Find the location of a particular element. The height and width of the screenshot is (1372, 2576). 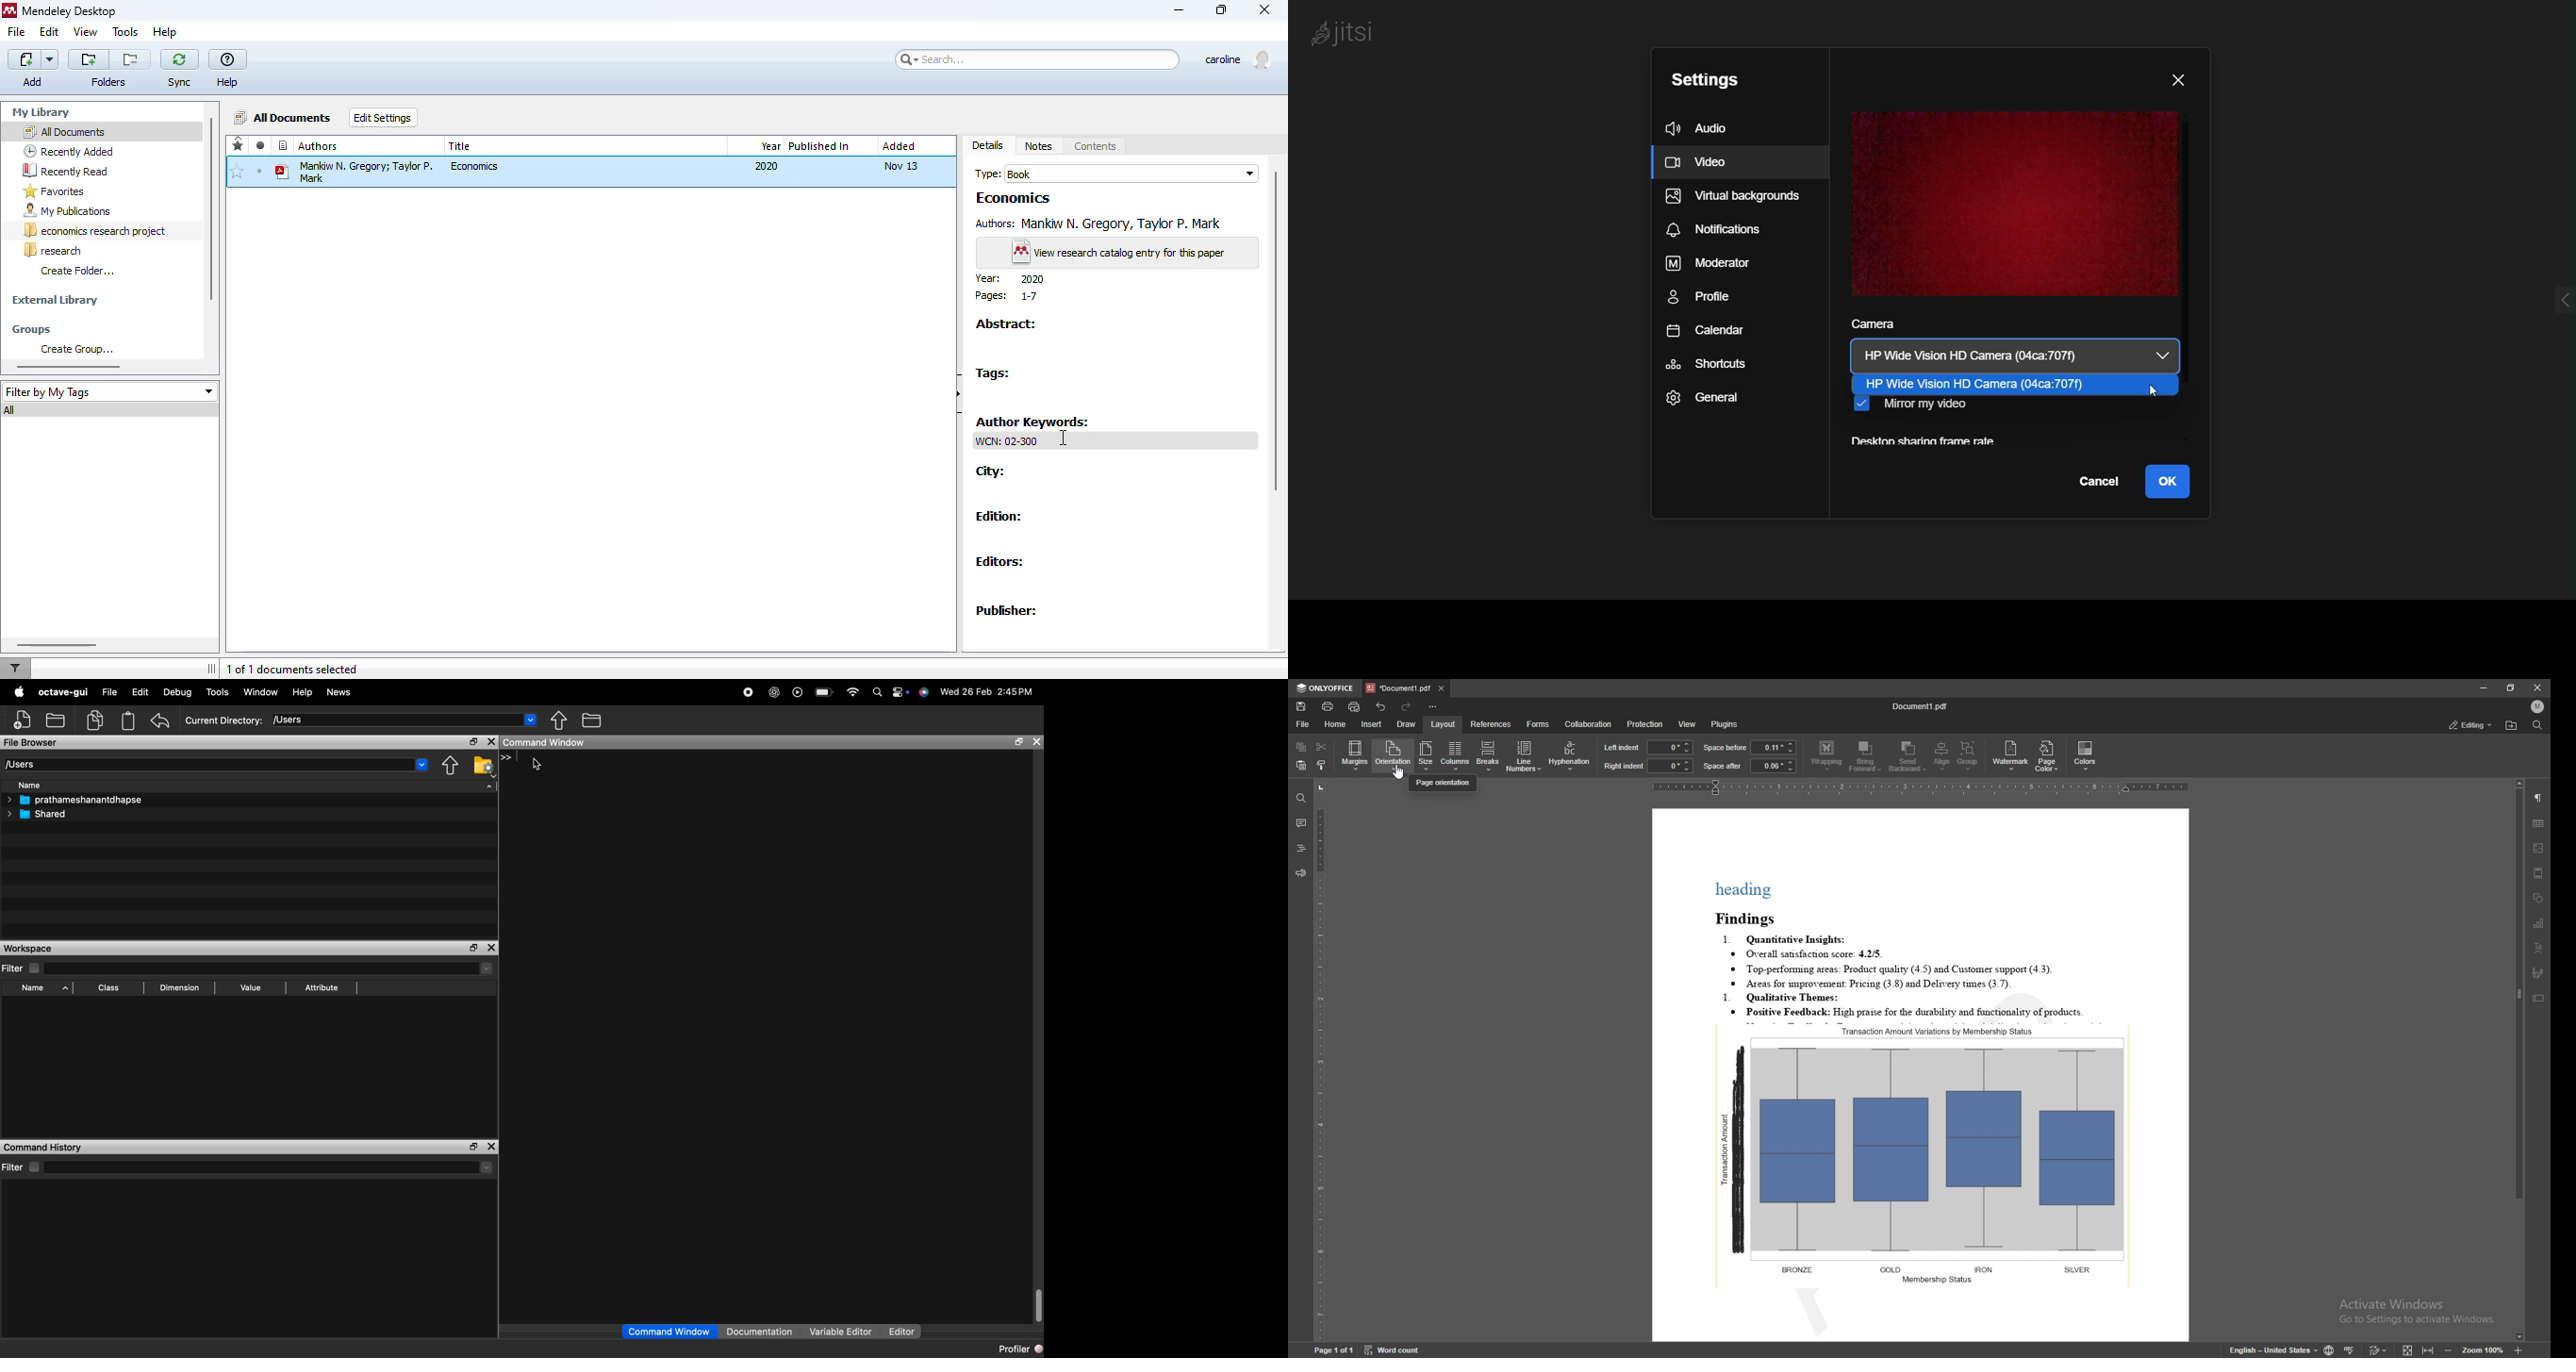

comment is located at coordinates (1301, 821).